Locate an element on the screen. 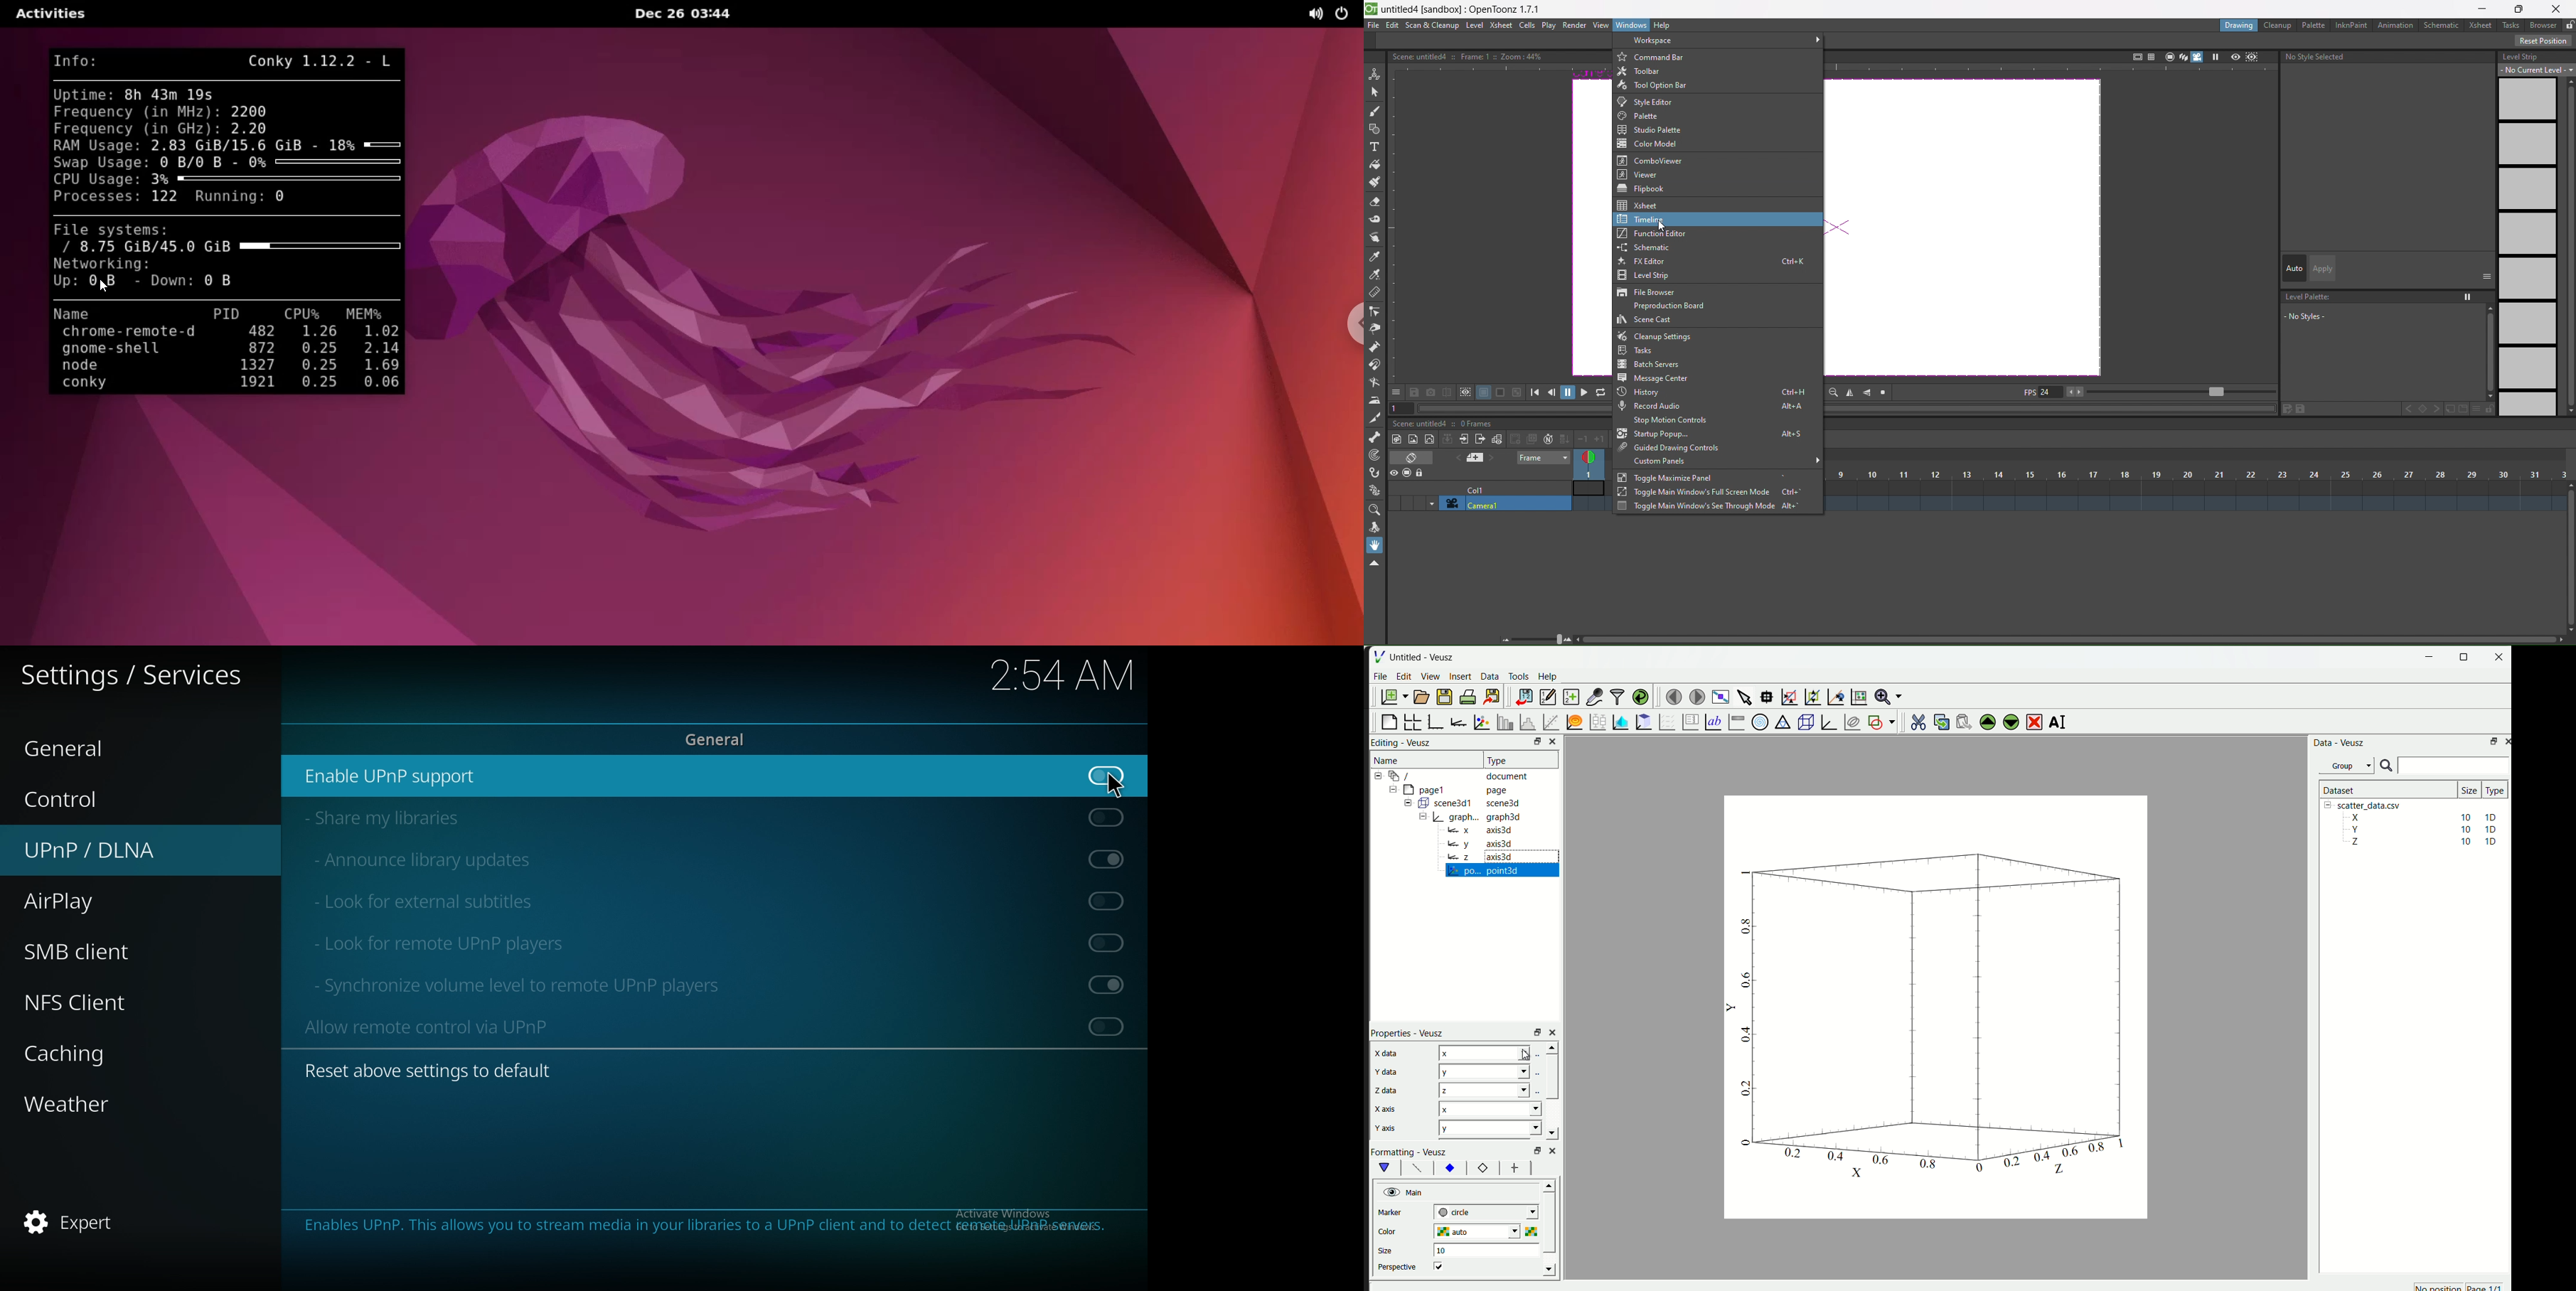  general is located at coordinates (82, 745).